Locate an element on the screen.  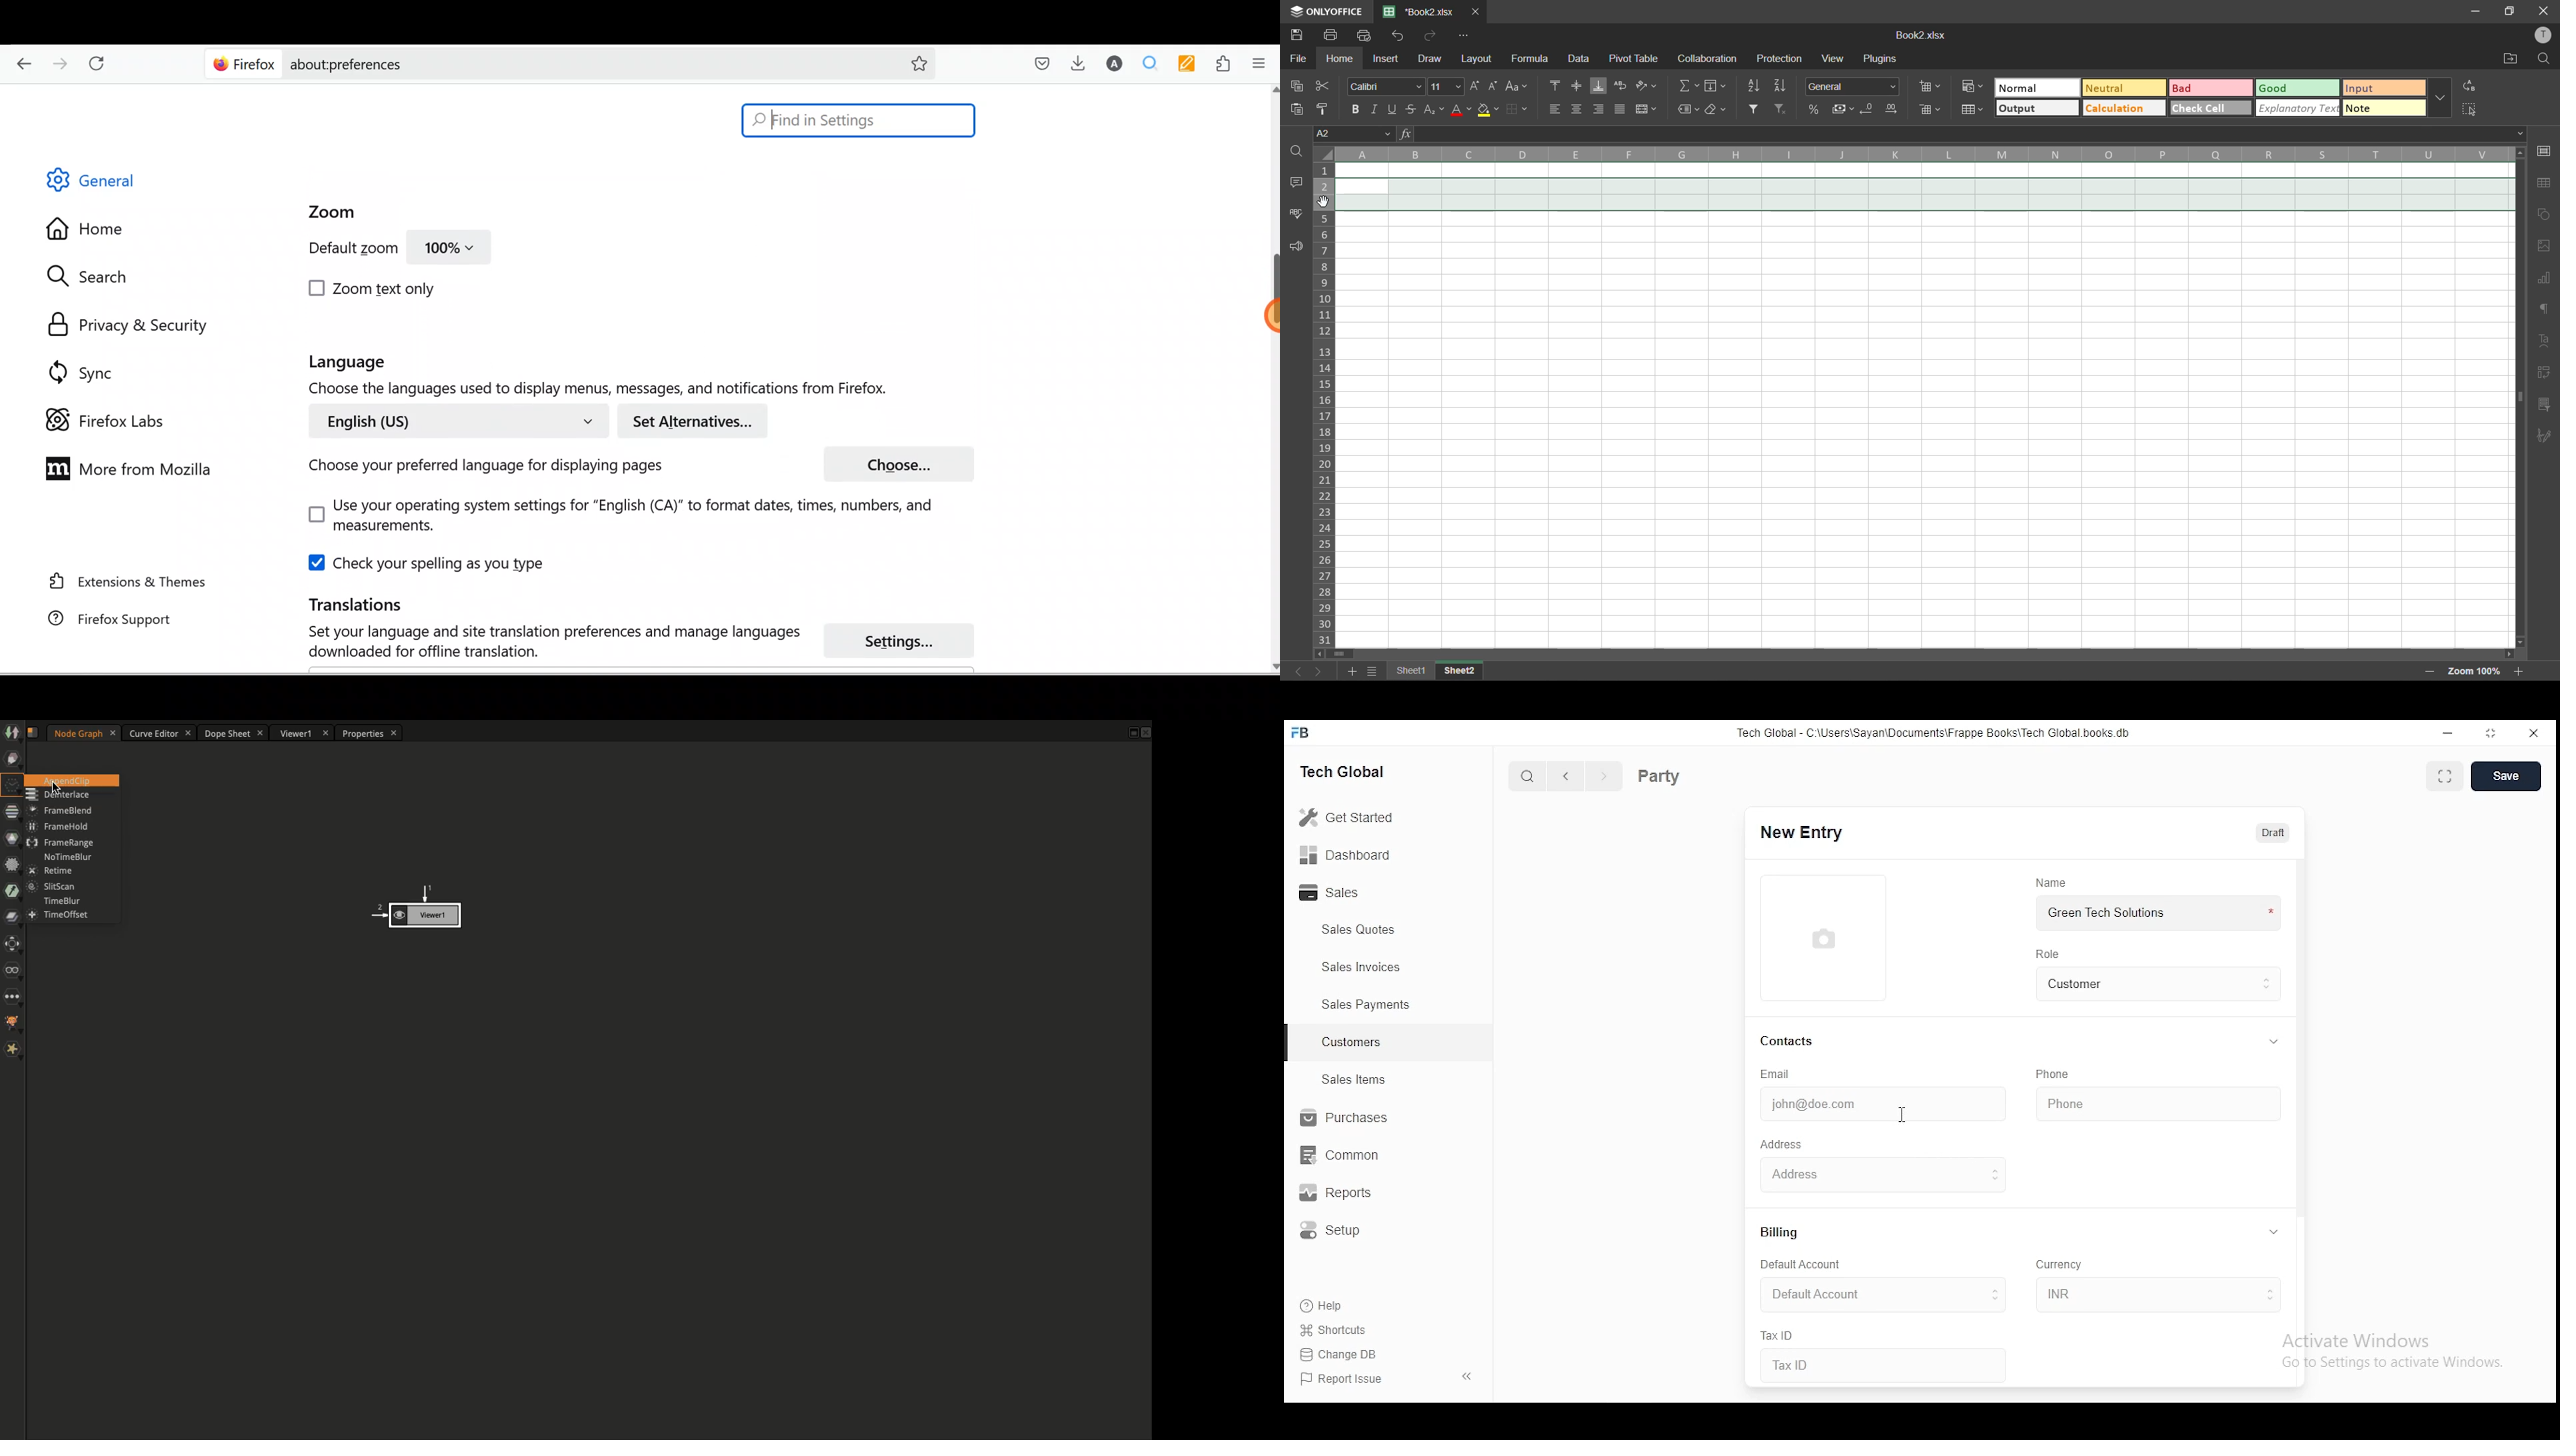
view is located at coordinates (1832, 59).